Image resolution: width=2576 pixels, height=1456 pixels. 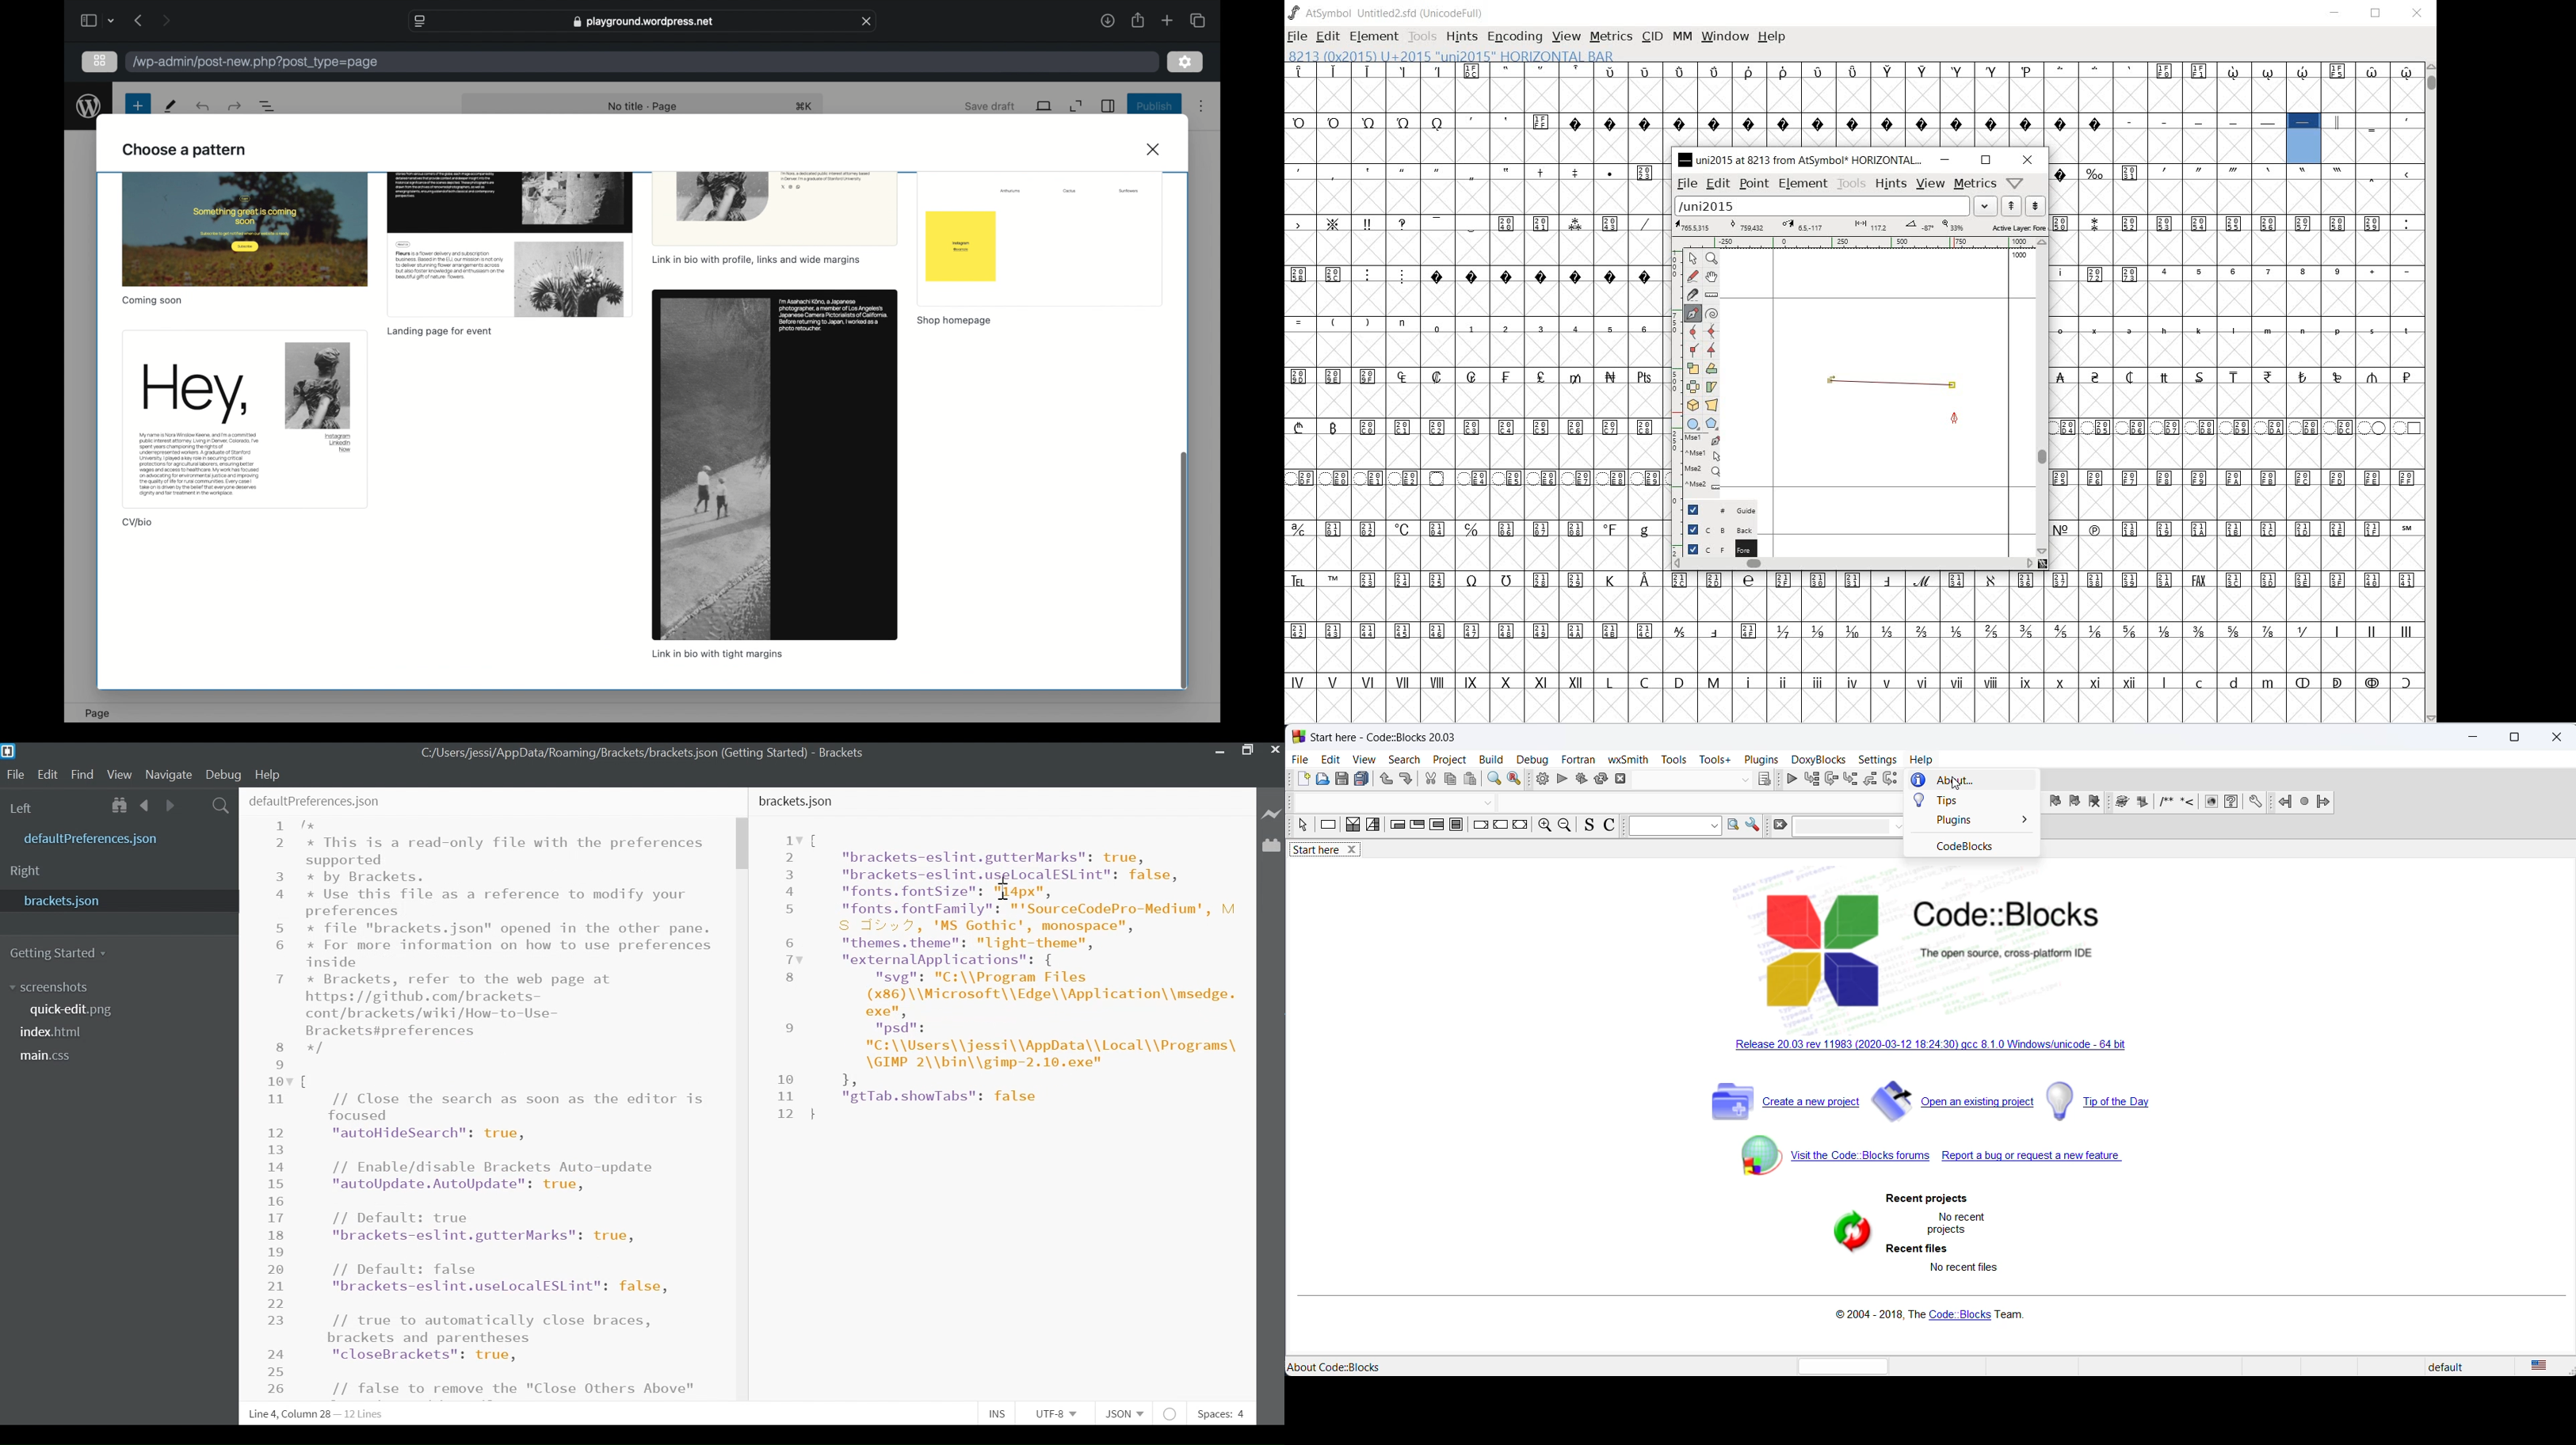 What do you see at coordinates (222, 774) in the screenshot?
I see `Debug` at bounding box center [222, 774].